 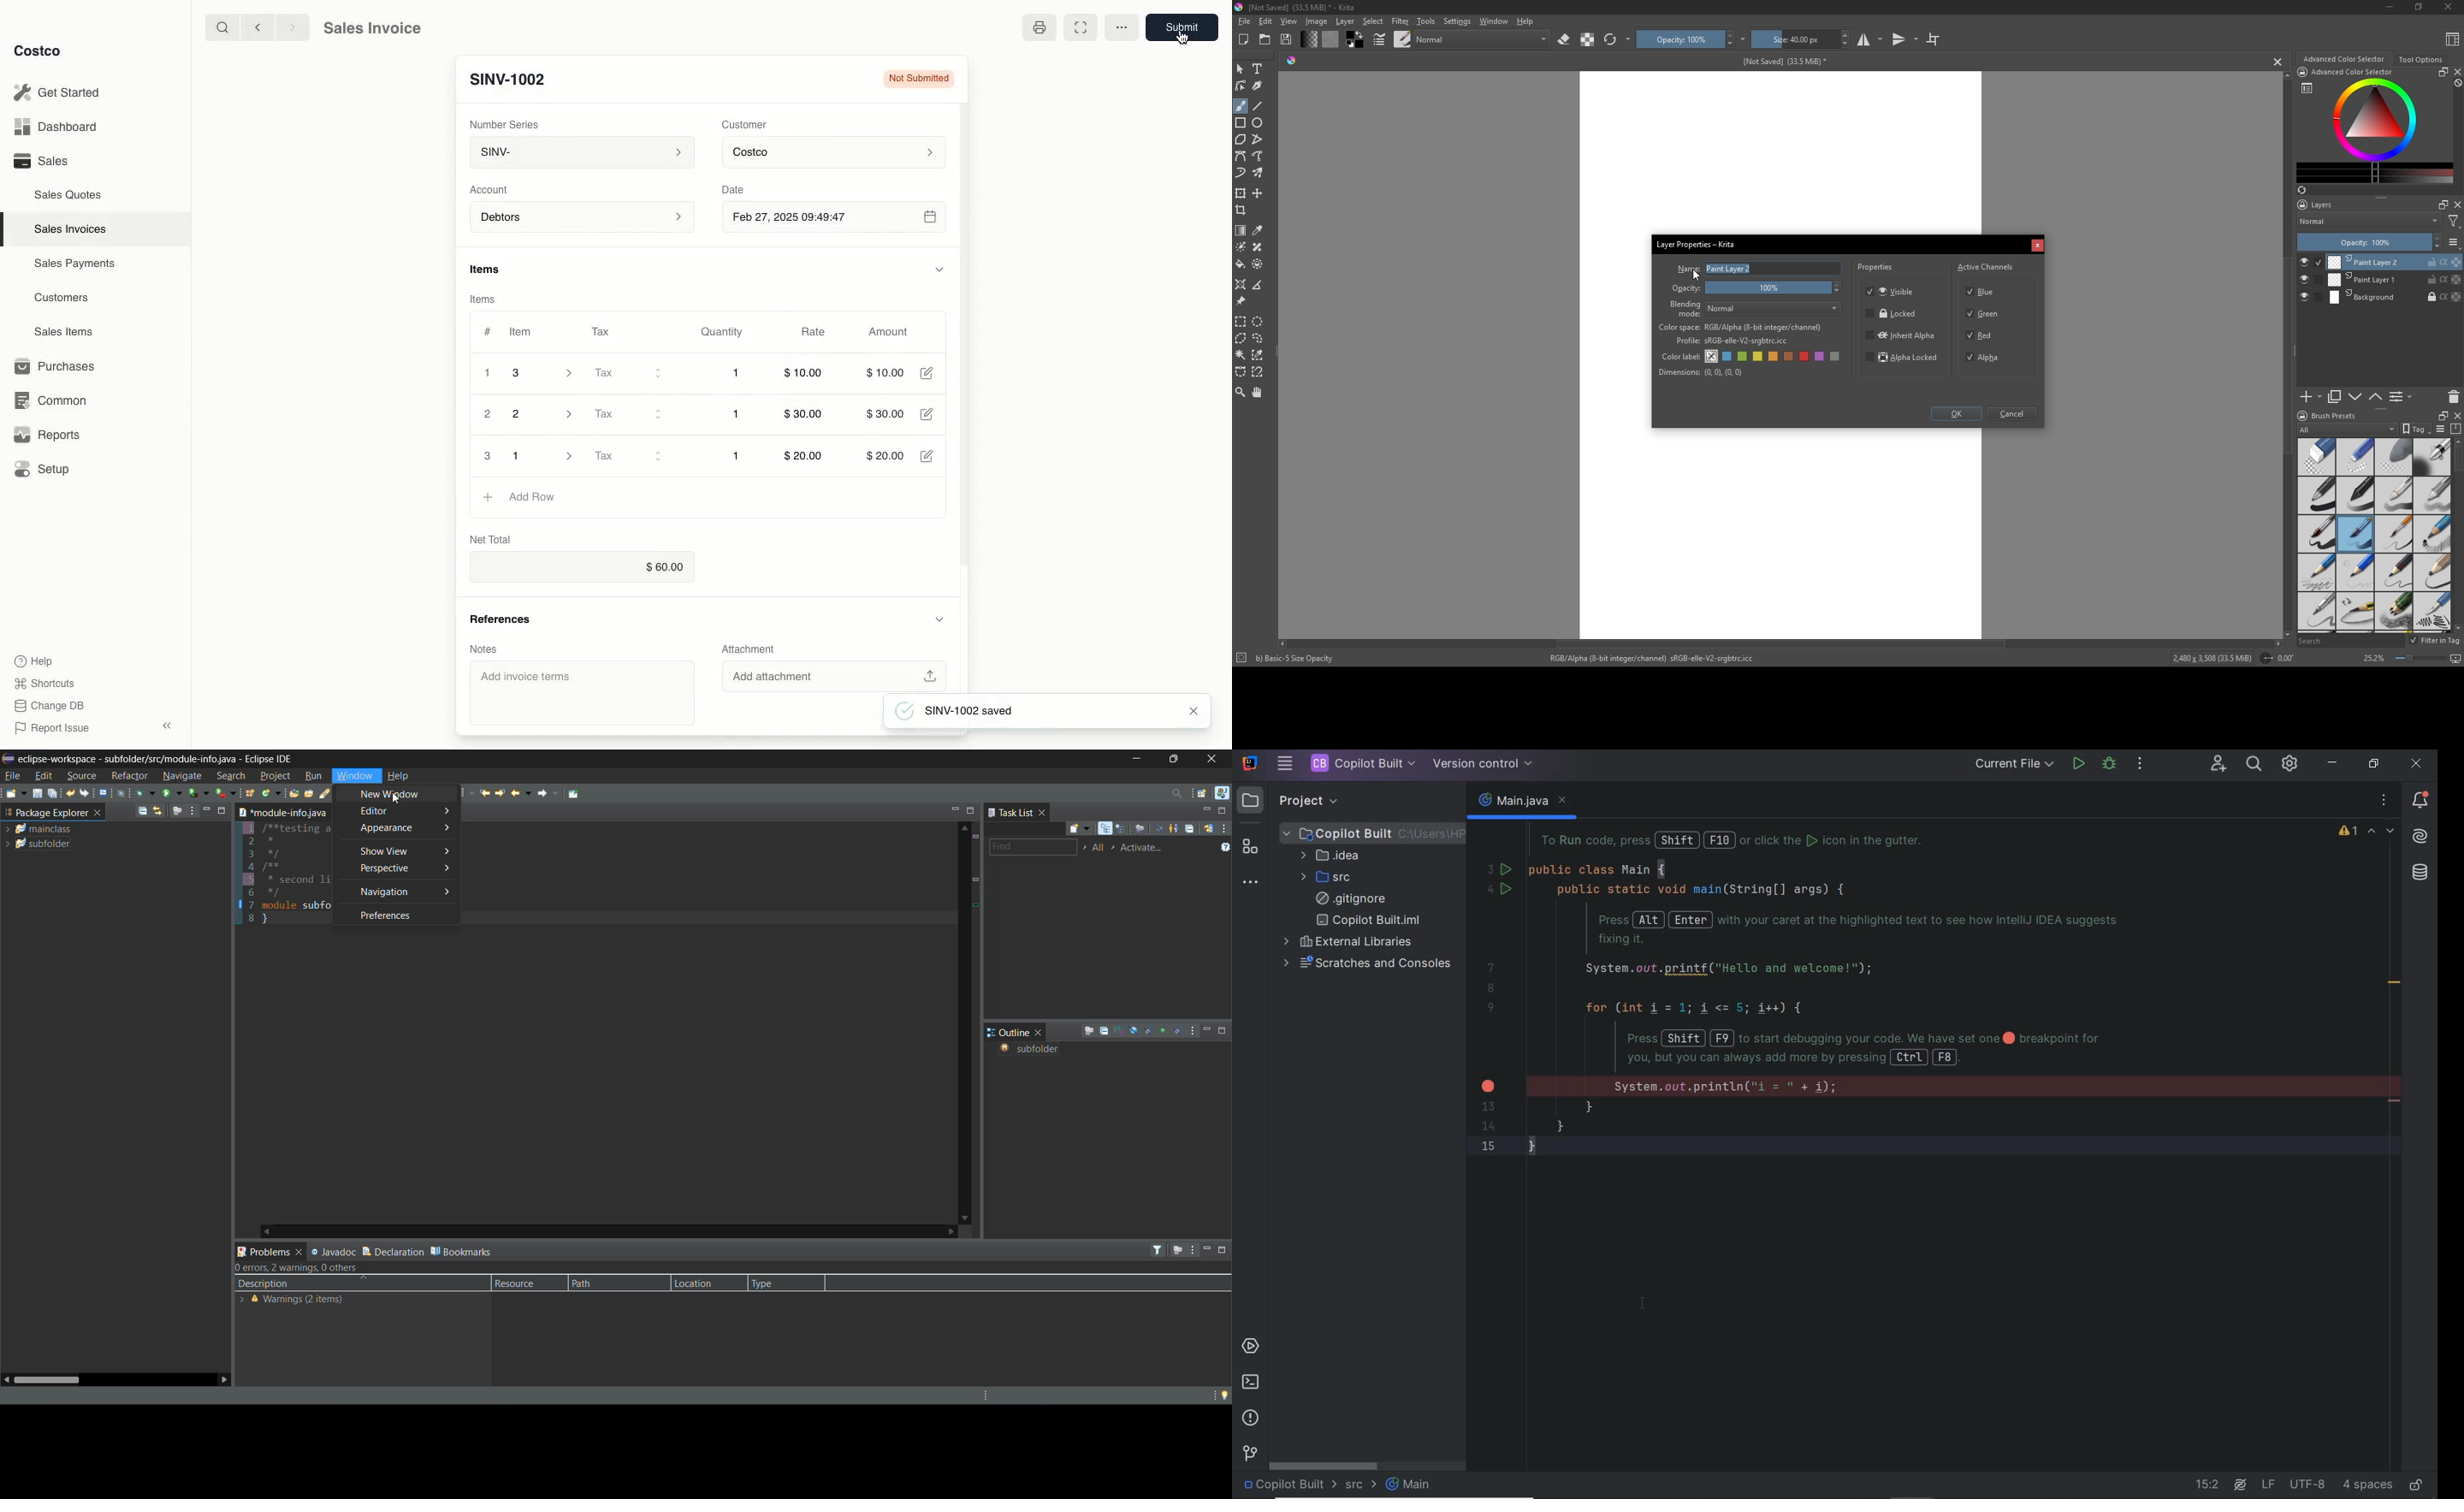 I want to click on new, so click(x=14, y=794).